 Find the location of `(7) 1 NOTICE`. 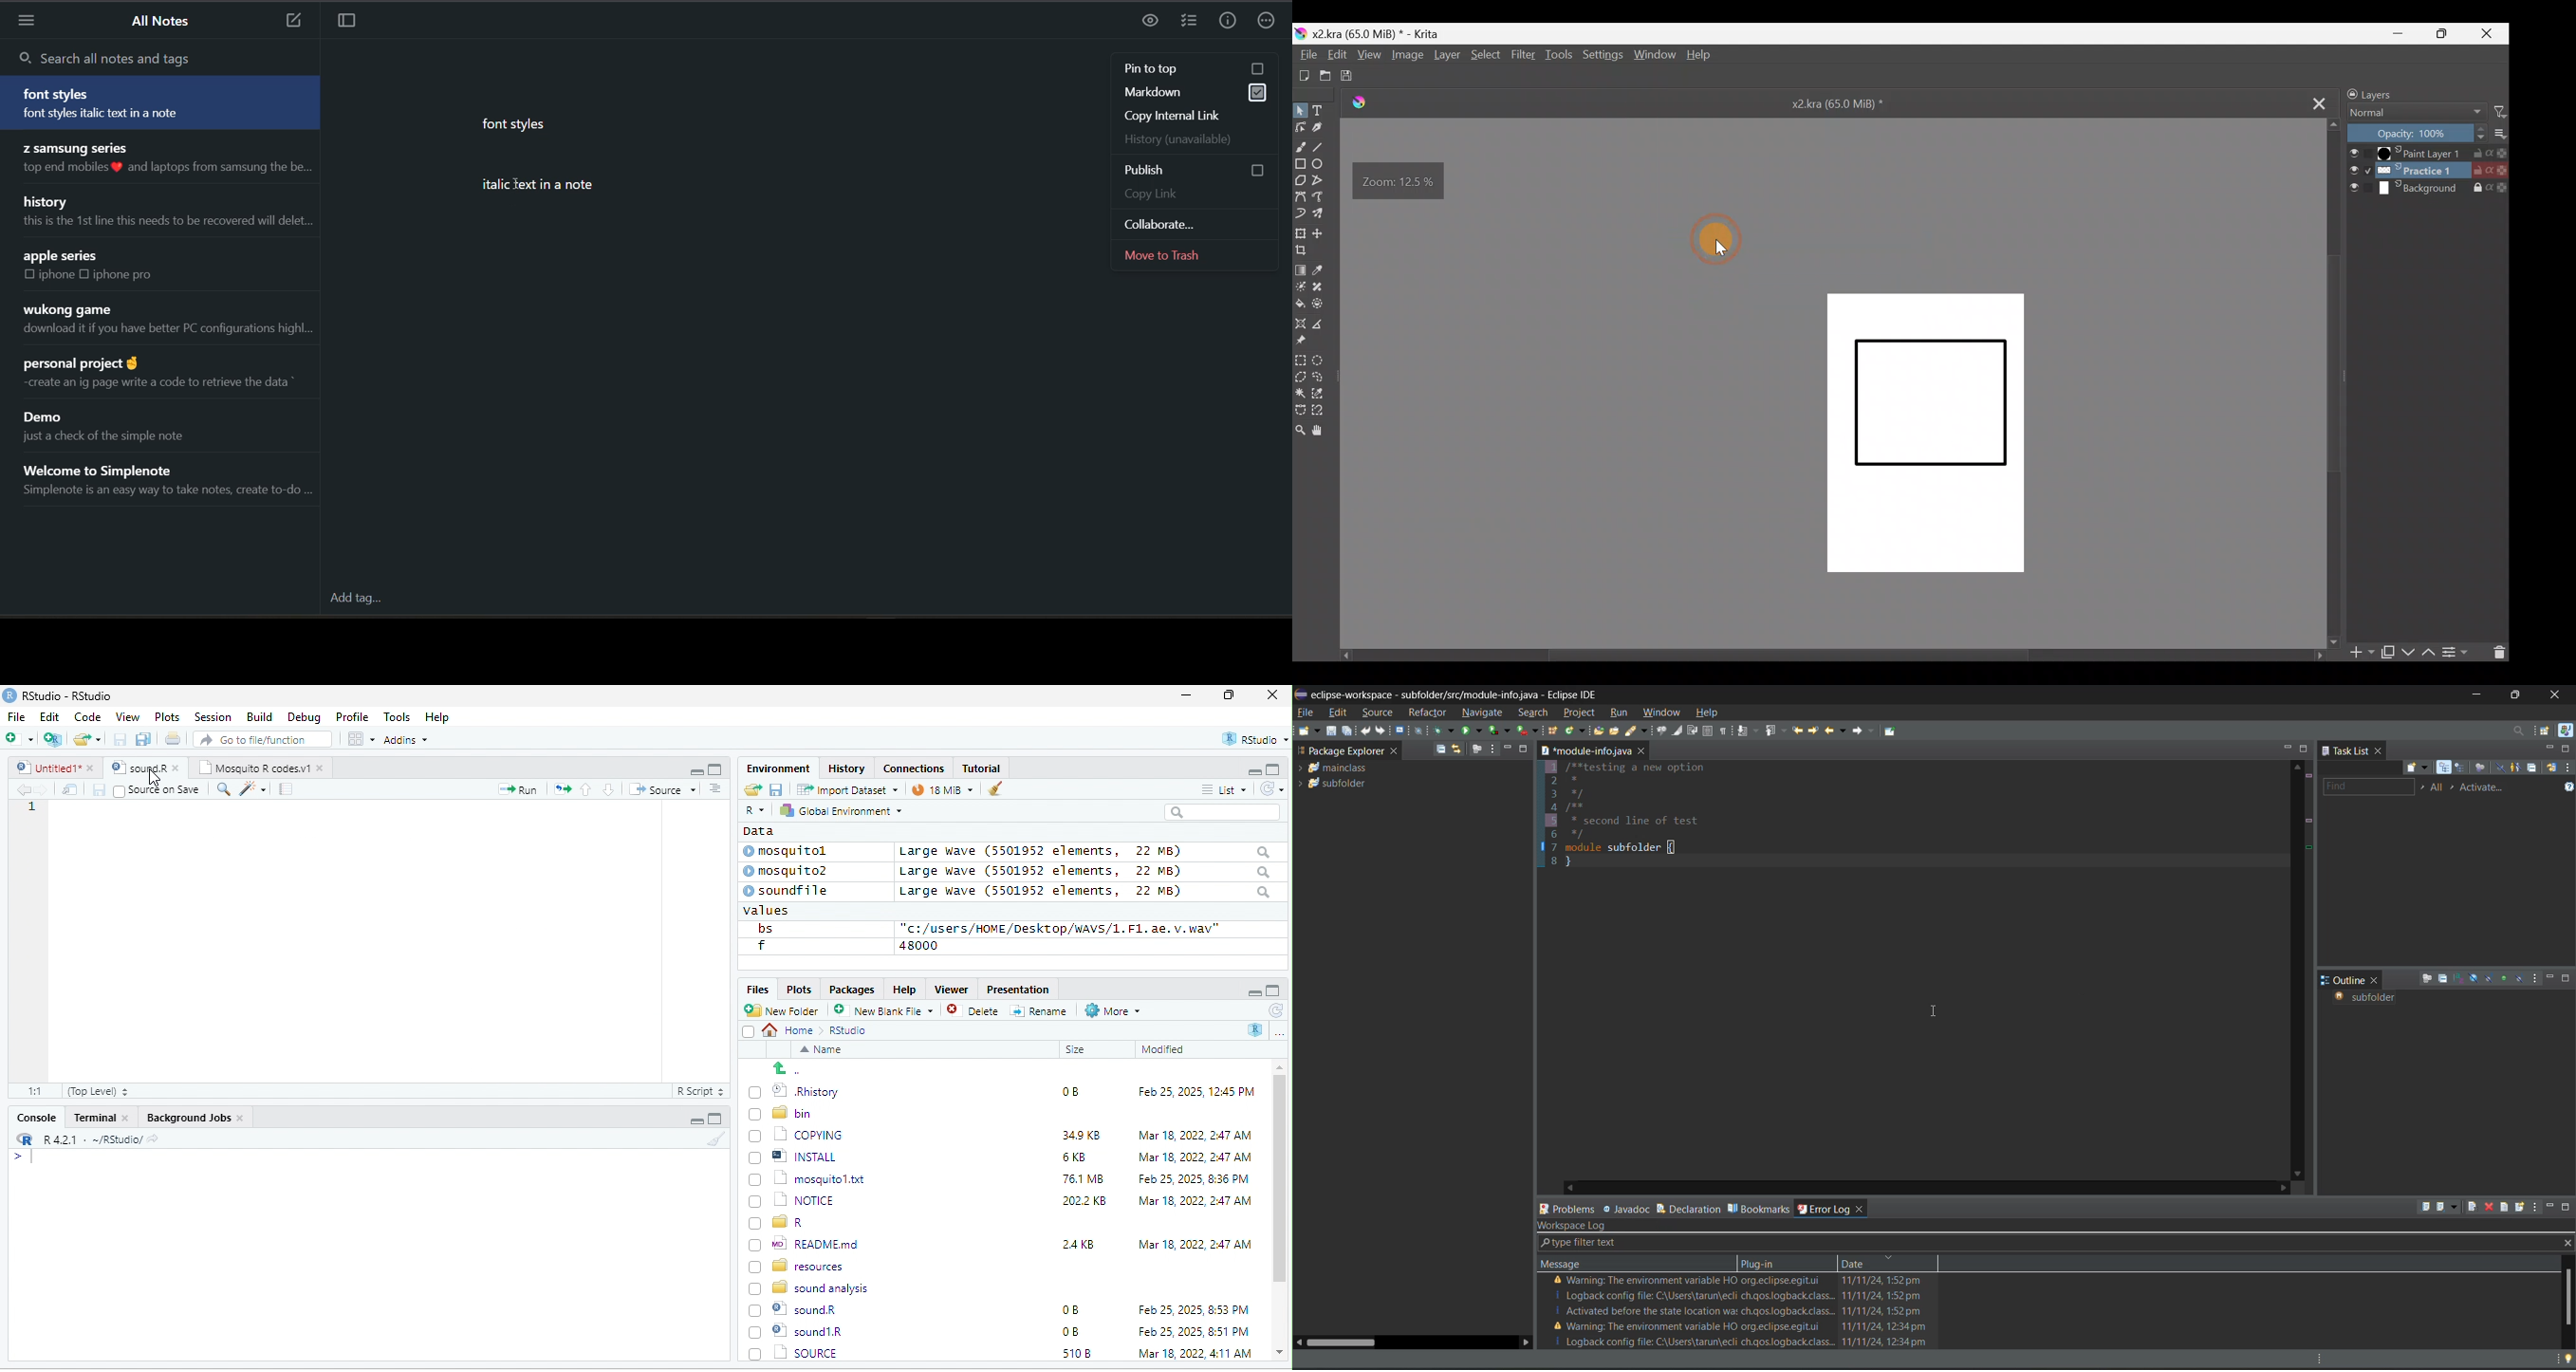

(7) 1 NOTICE is located at coordinates (789, 1201).